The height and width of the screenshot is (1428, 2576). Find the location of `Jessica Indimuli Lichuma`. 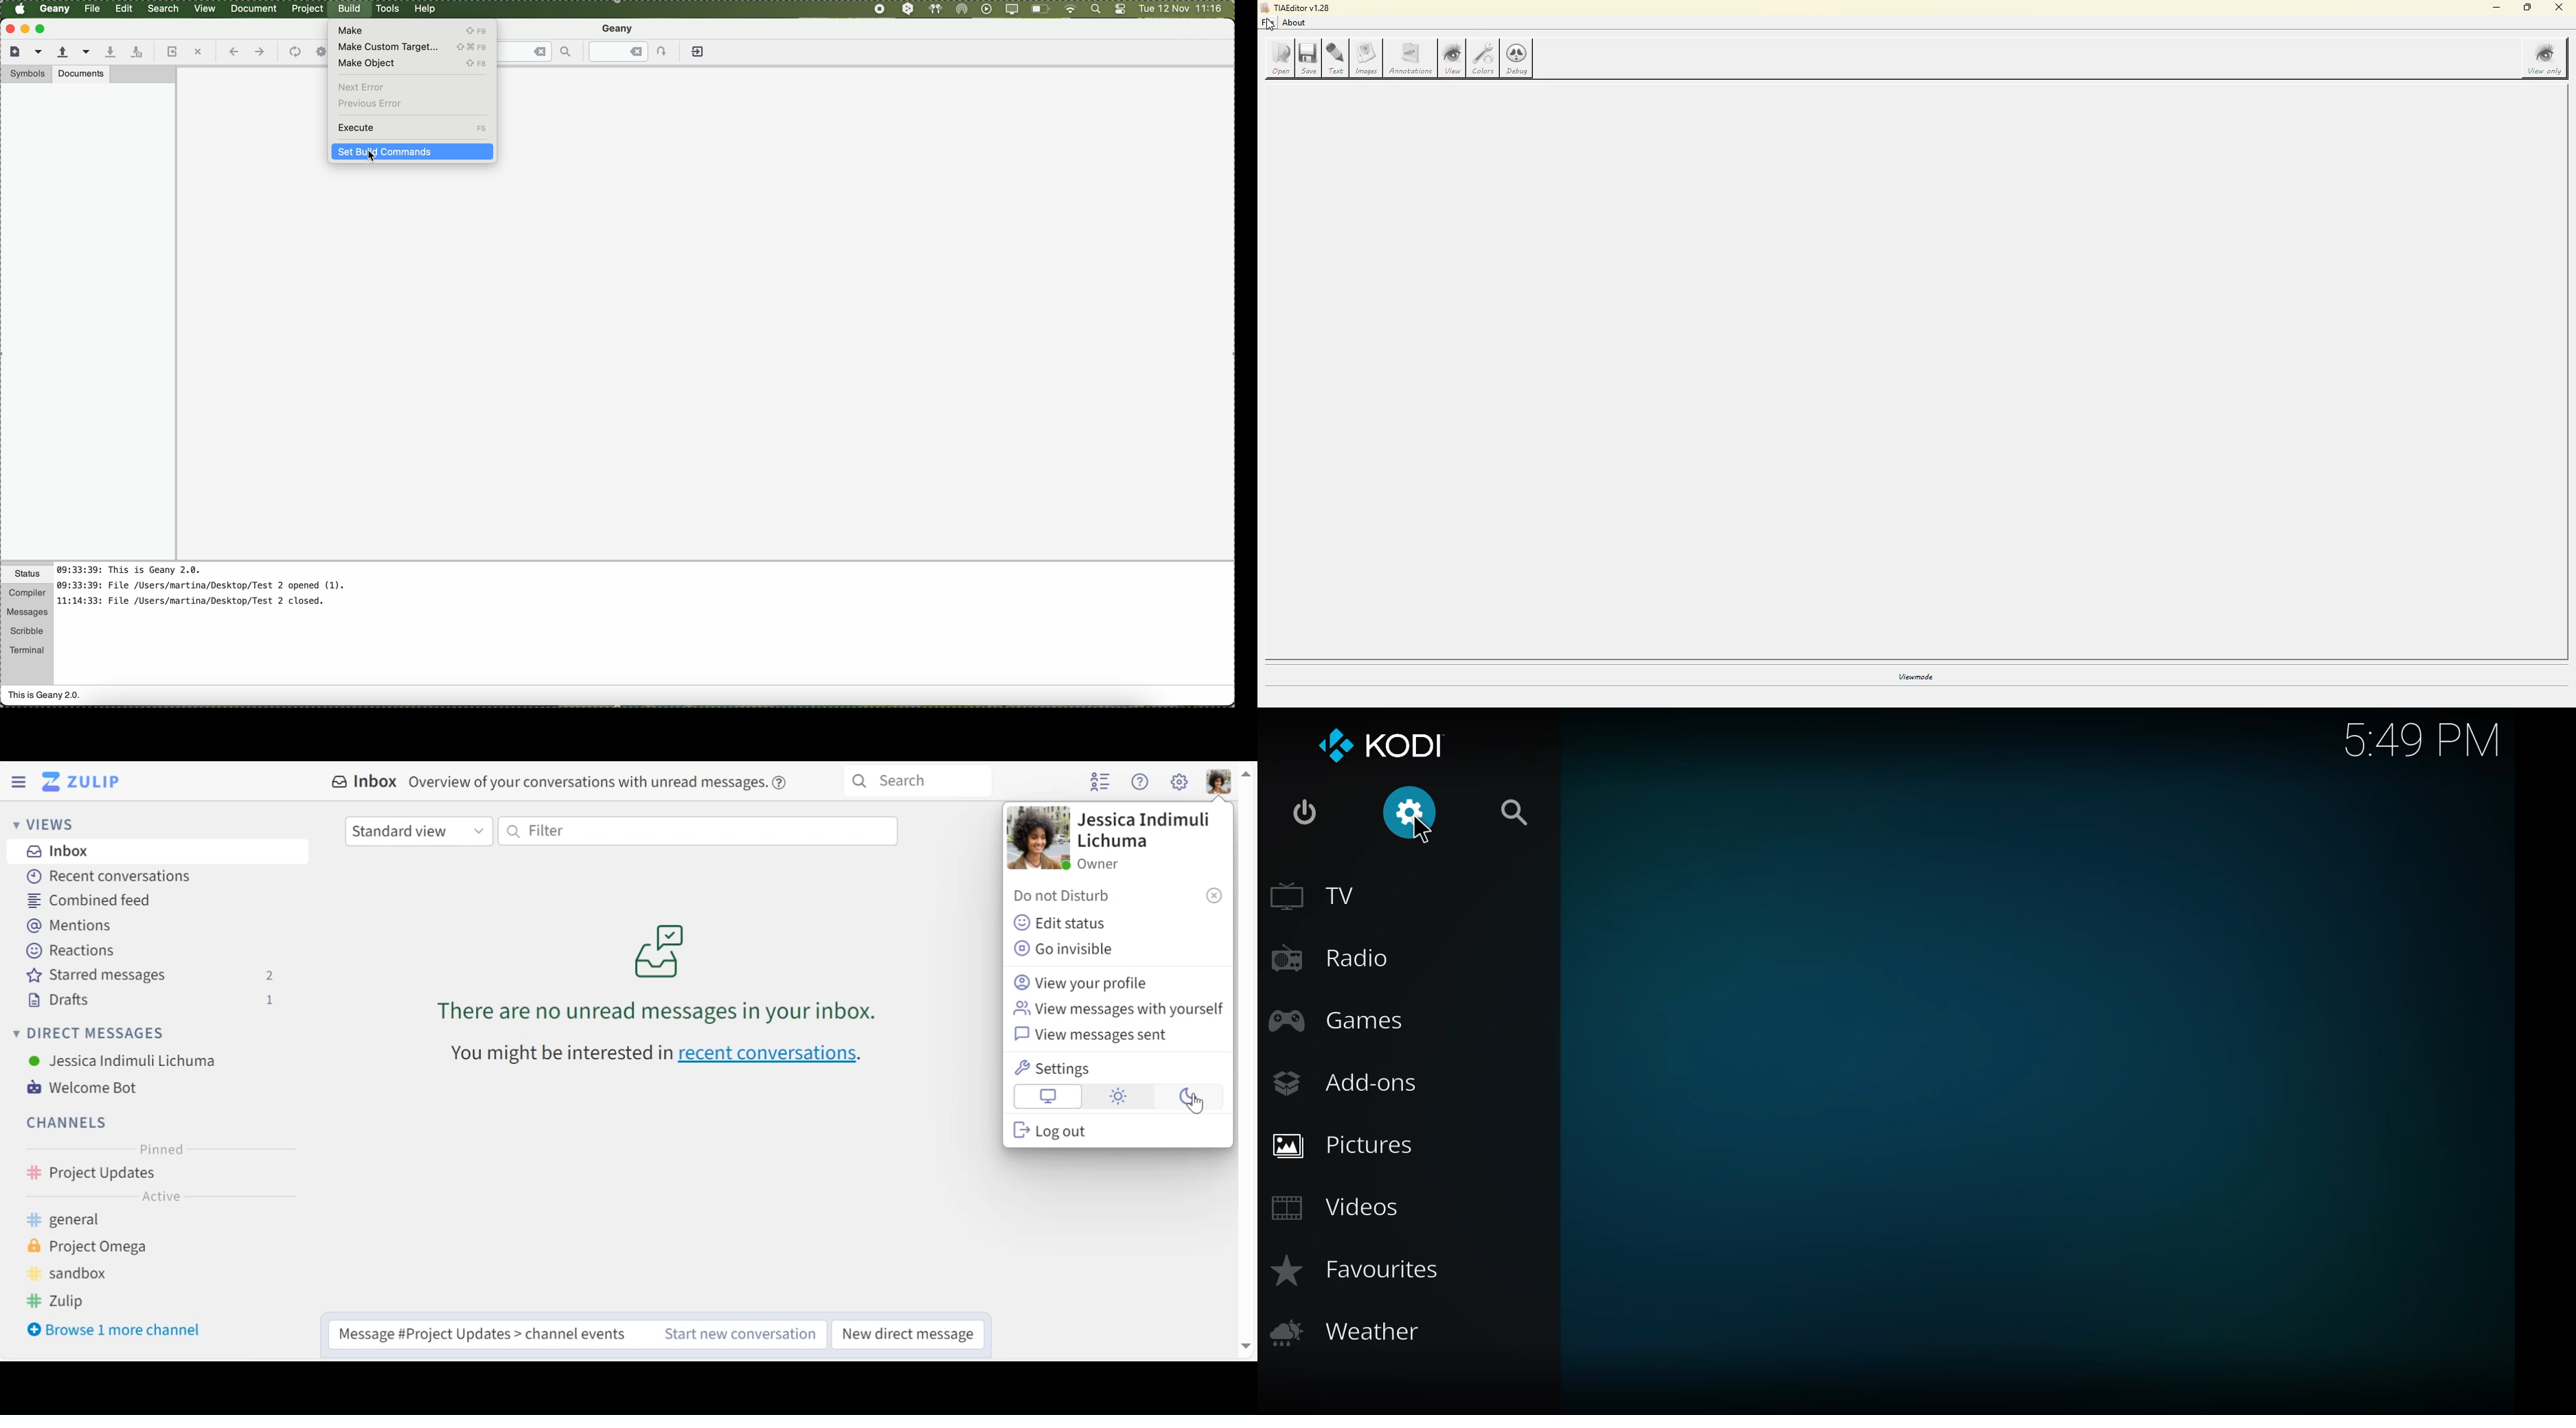

Jessica Indimuli Lichuma is located at coordinates (1143, 832).